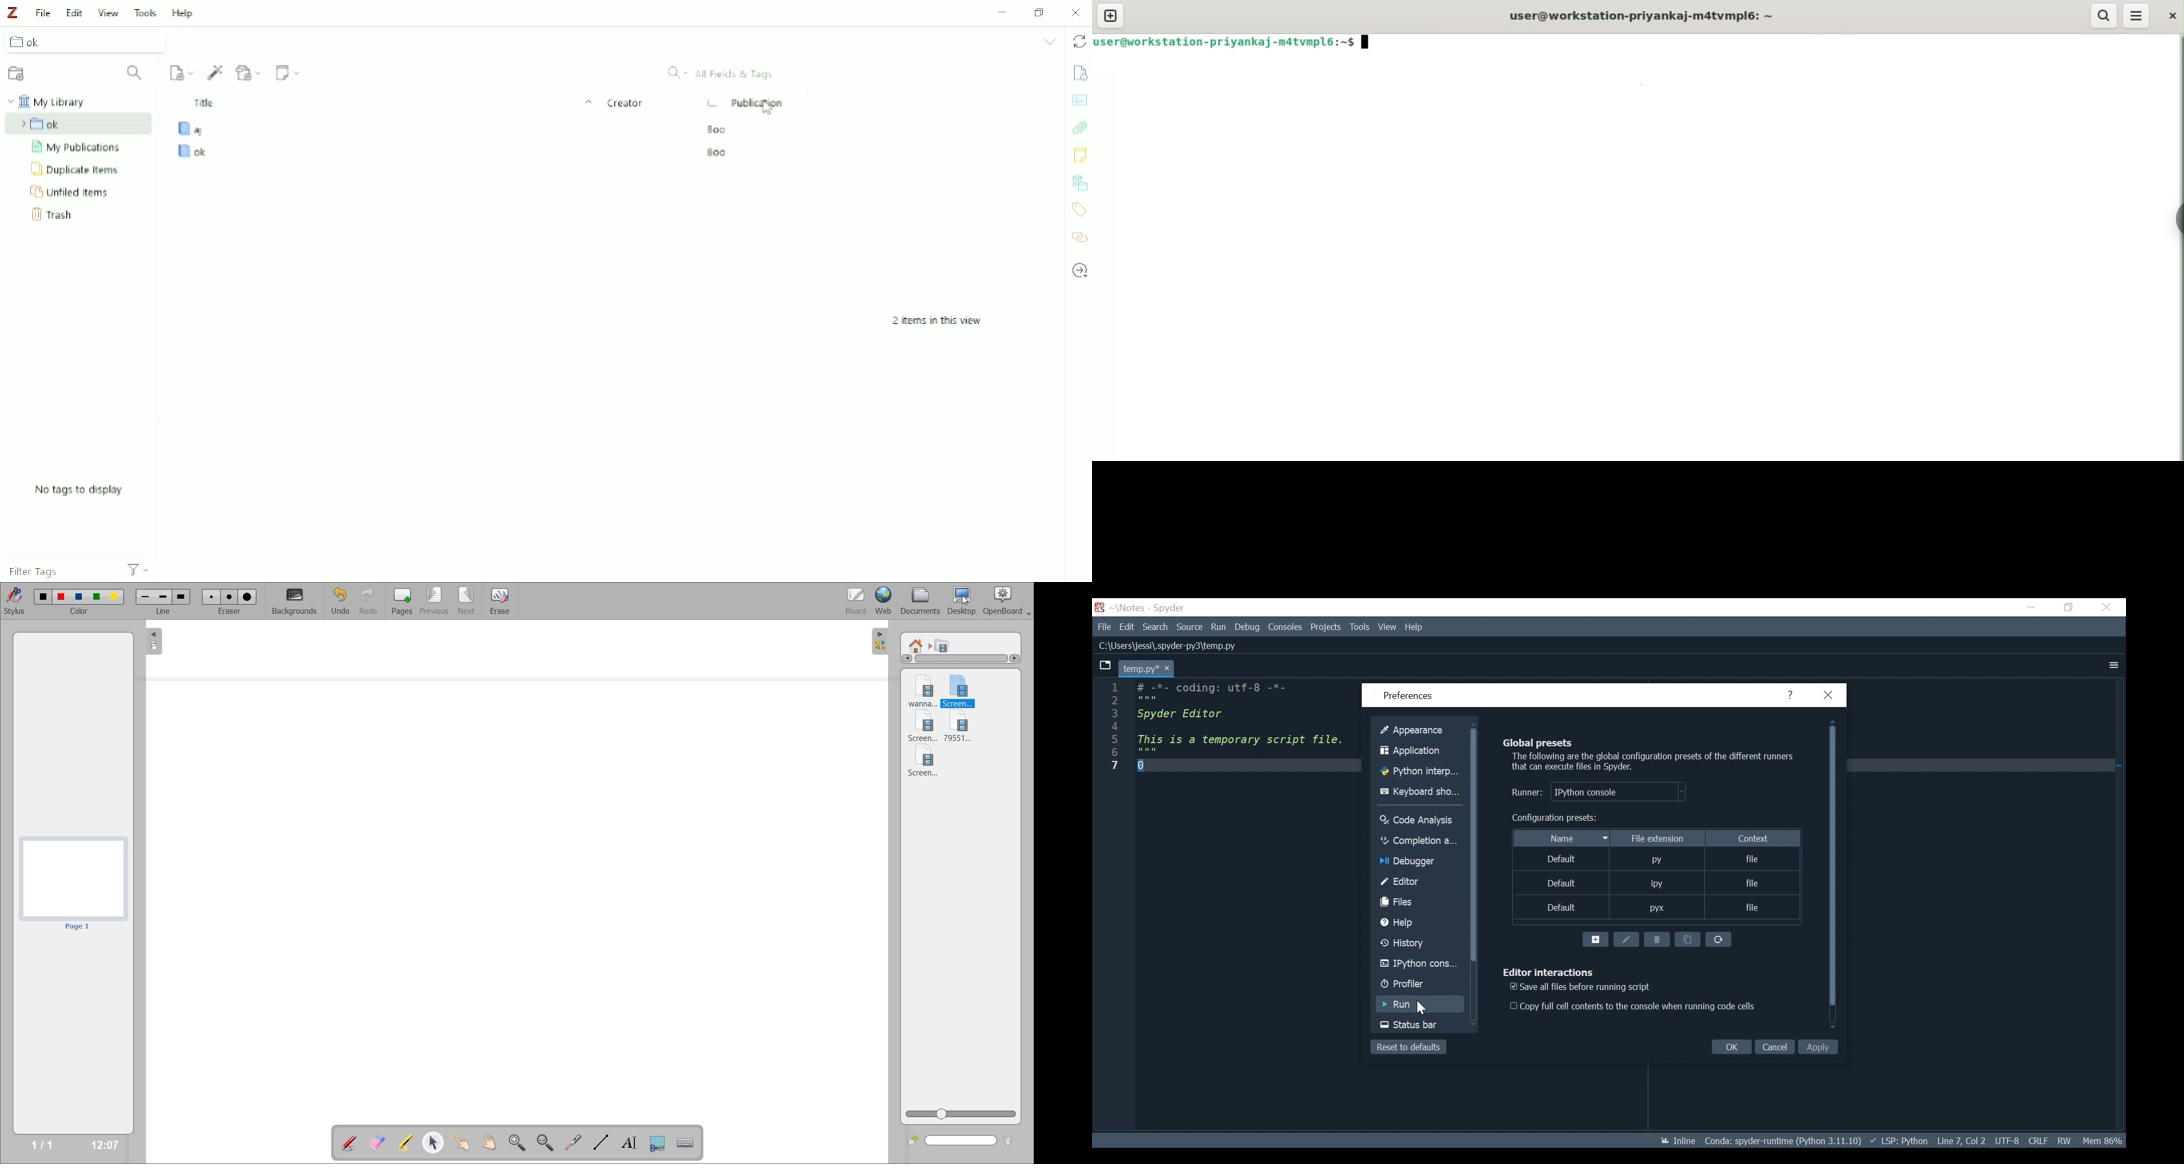  I want to click on , so click(1473, 841).